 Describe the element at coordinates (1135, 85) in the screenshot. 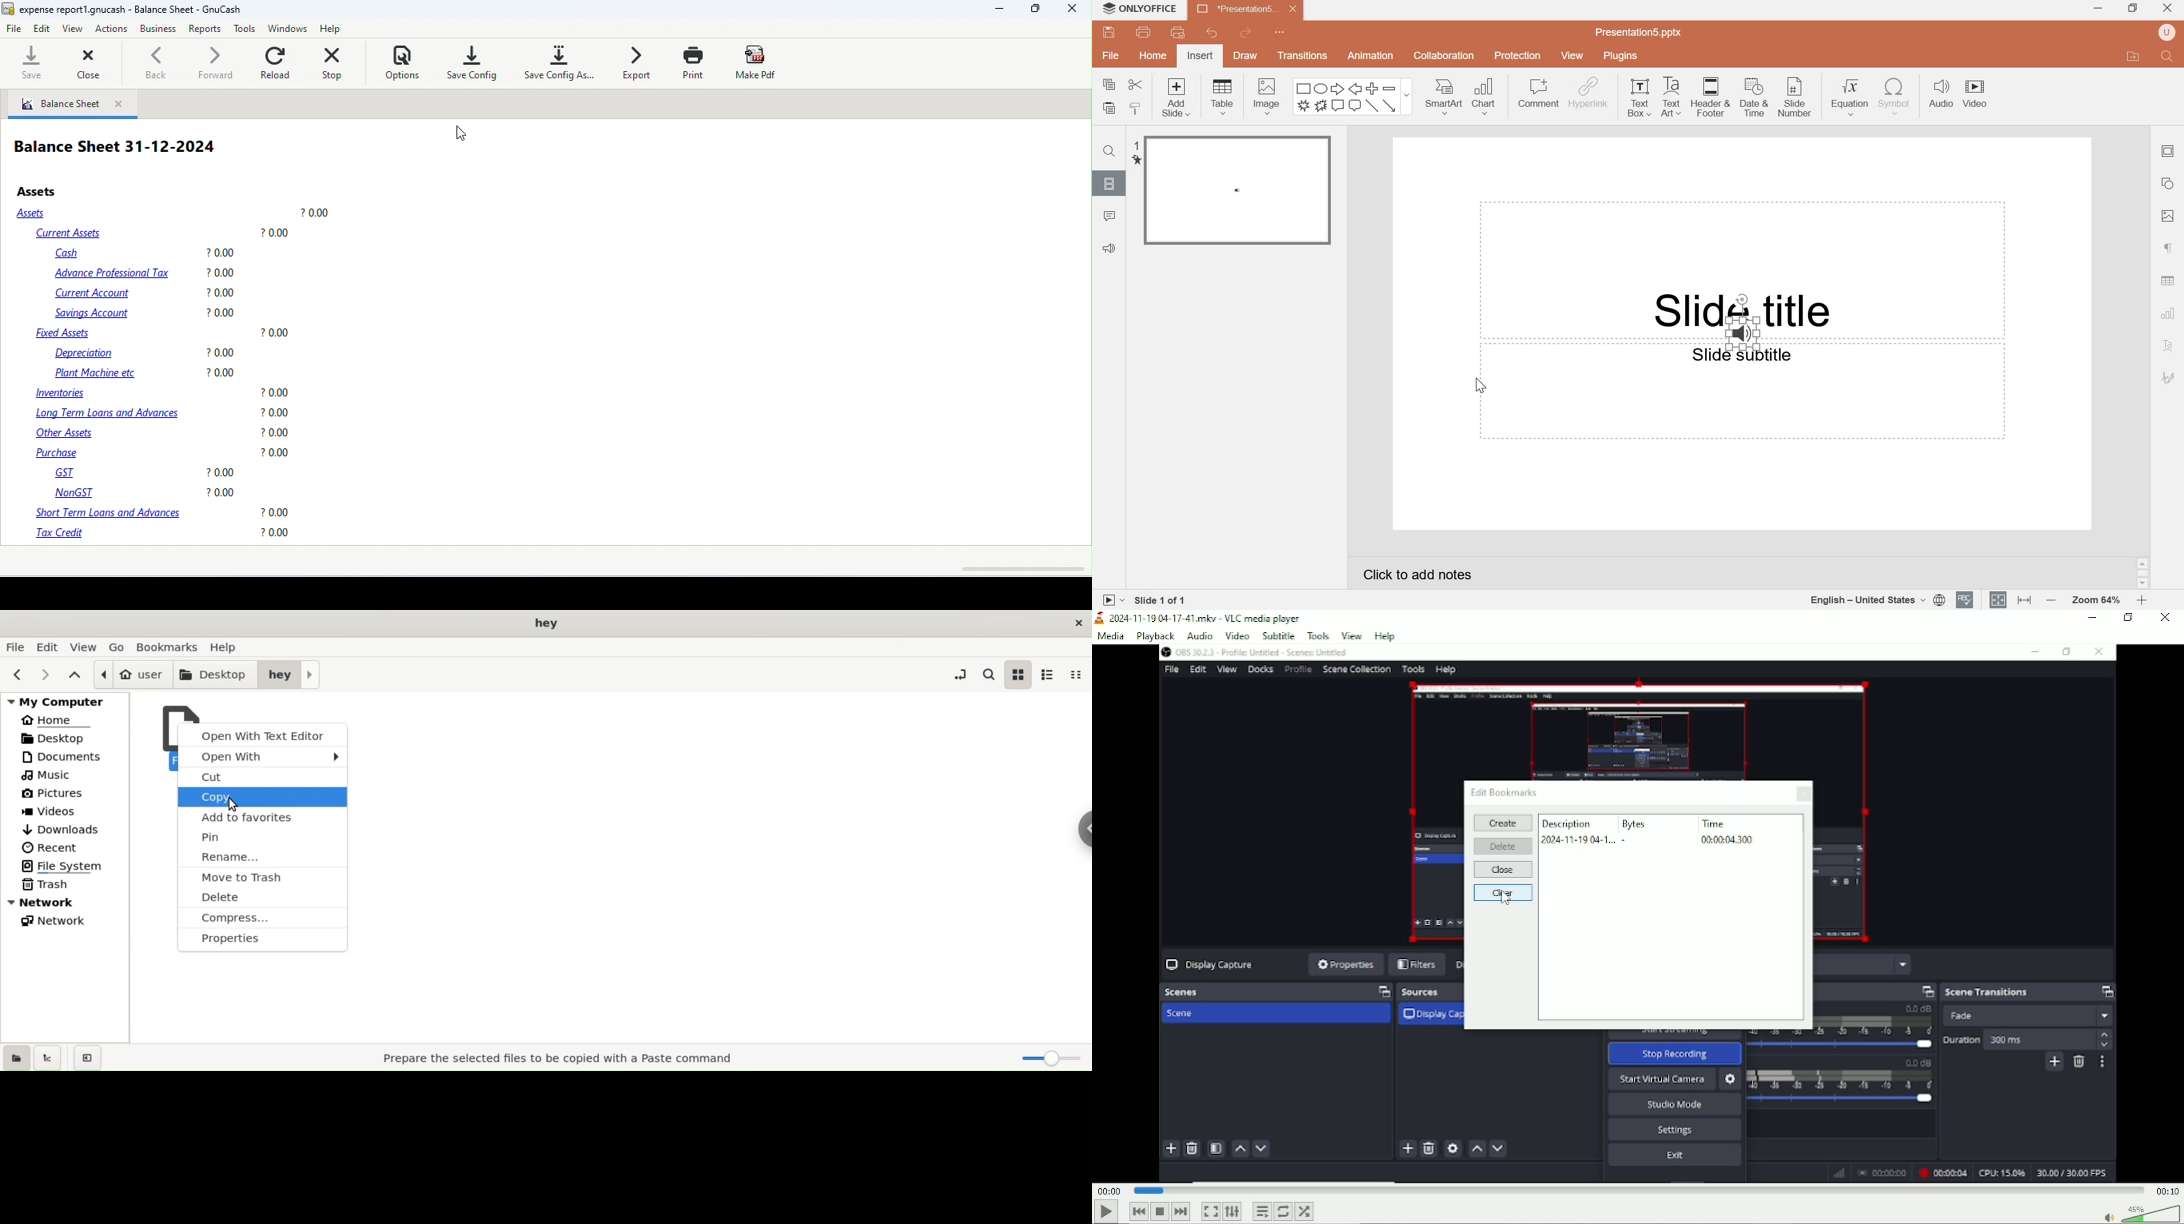

I see `Cut` at that location.